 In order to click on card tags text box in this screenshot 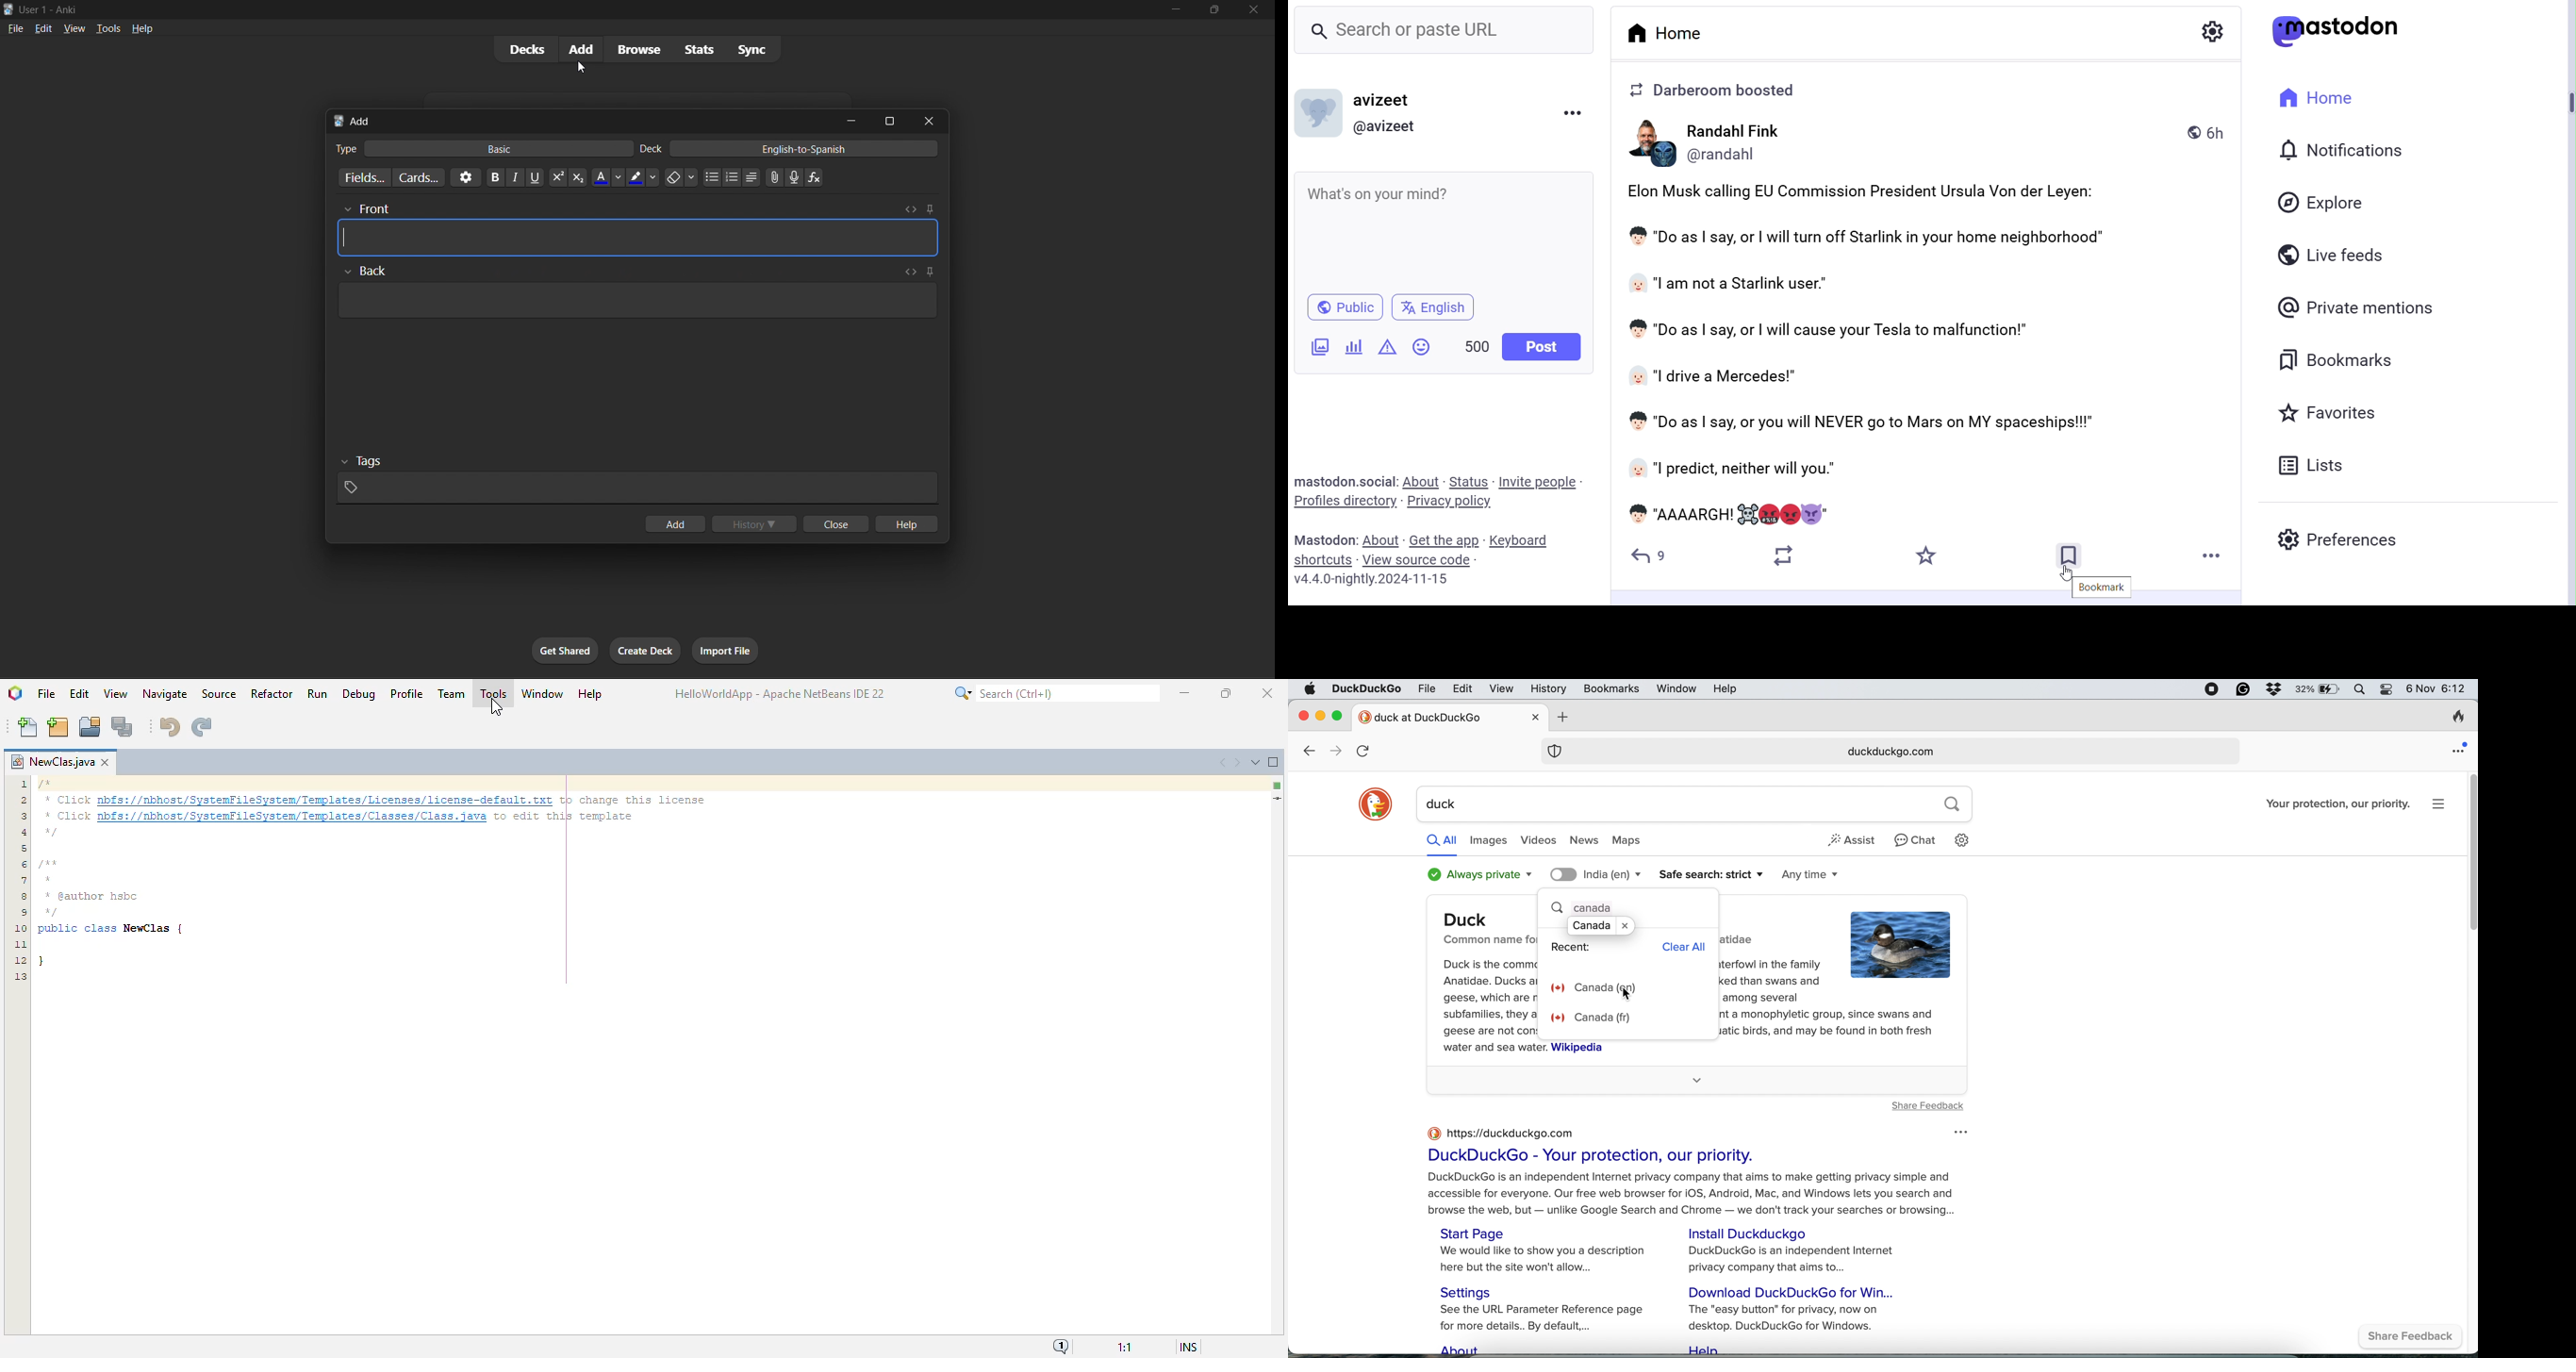, I will do `click(636, 479)`.